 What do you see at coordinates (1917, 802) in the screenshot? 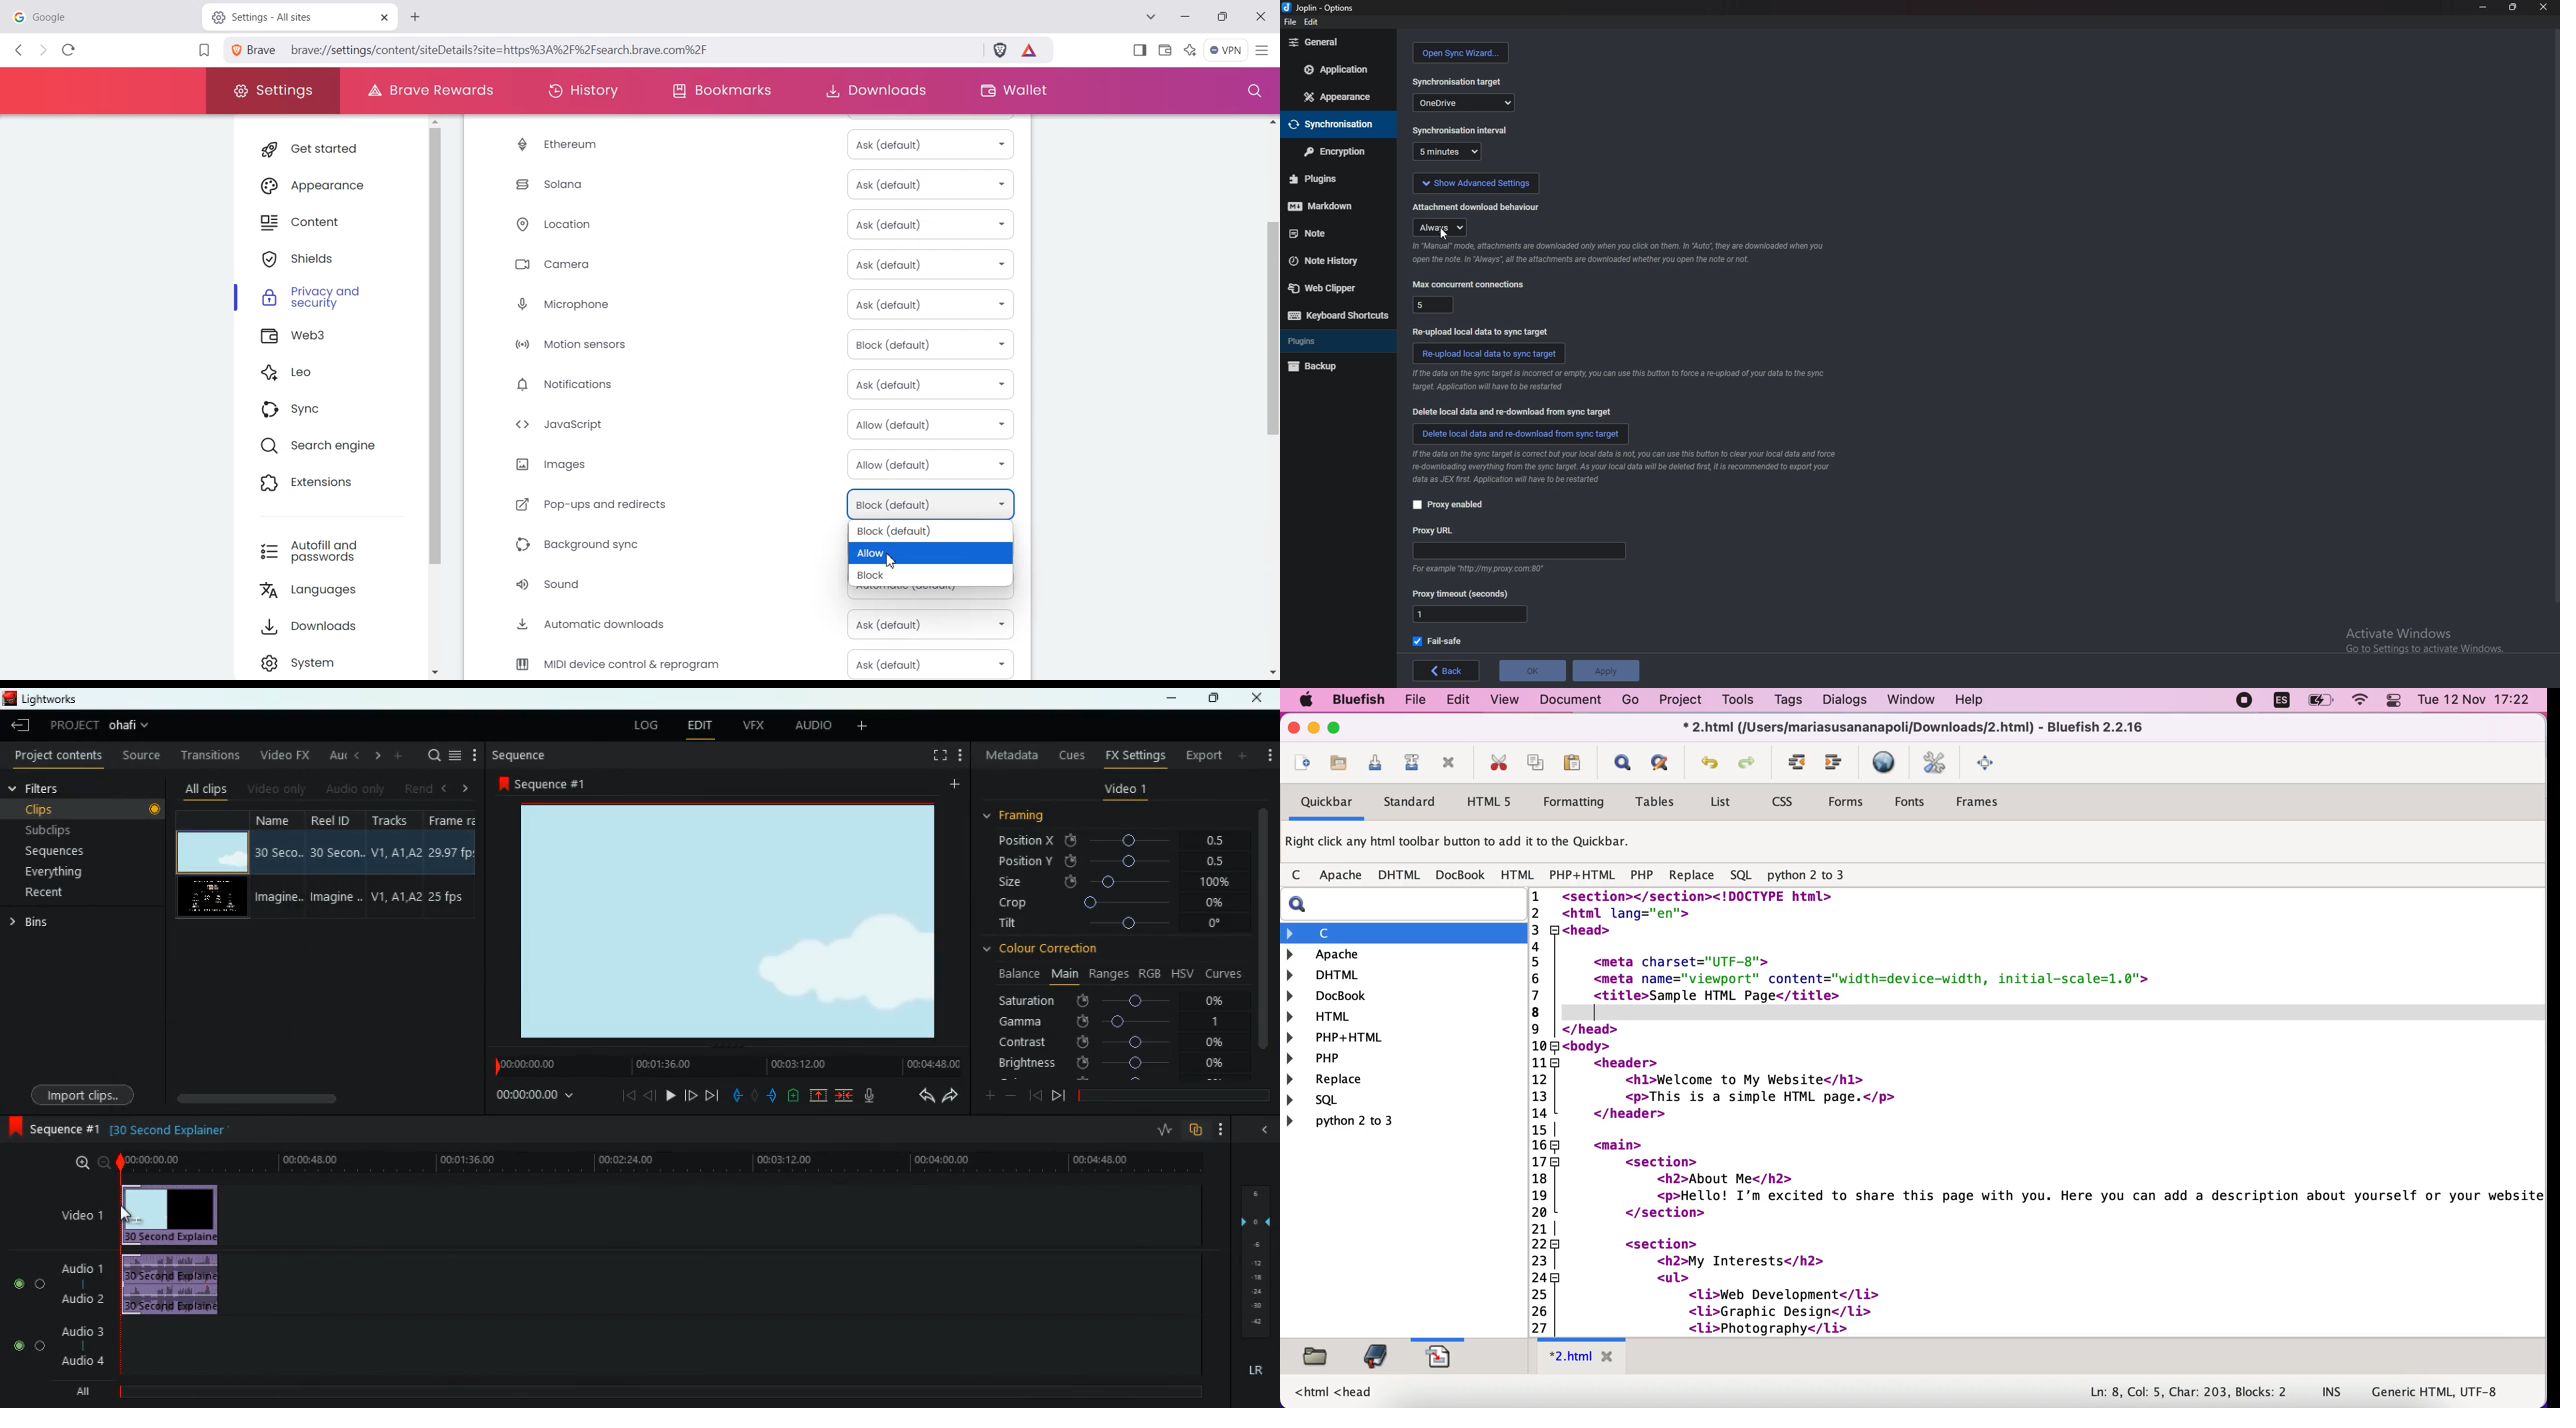
I see `fonts` at bounding box center [1917, 802].